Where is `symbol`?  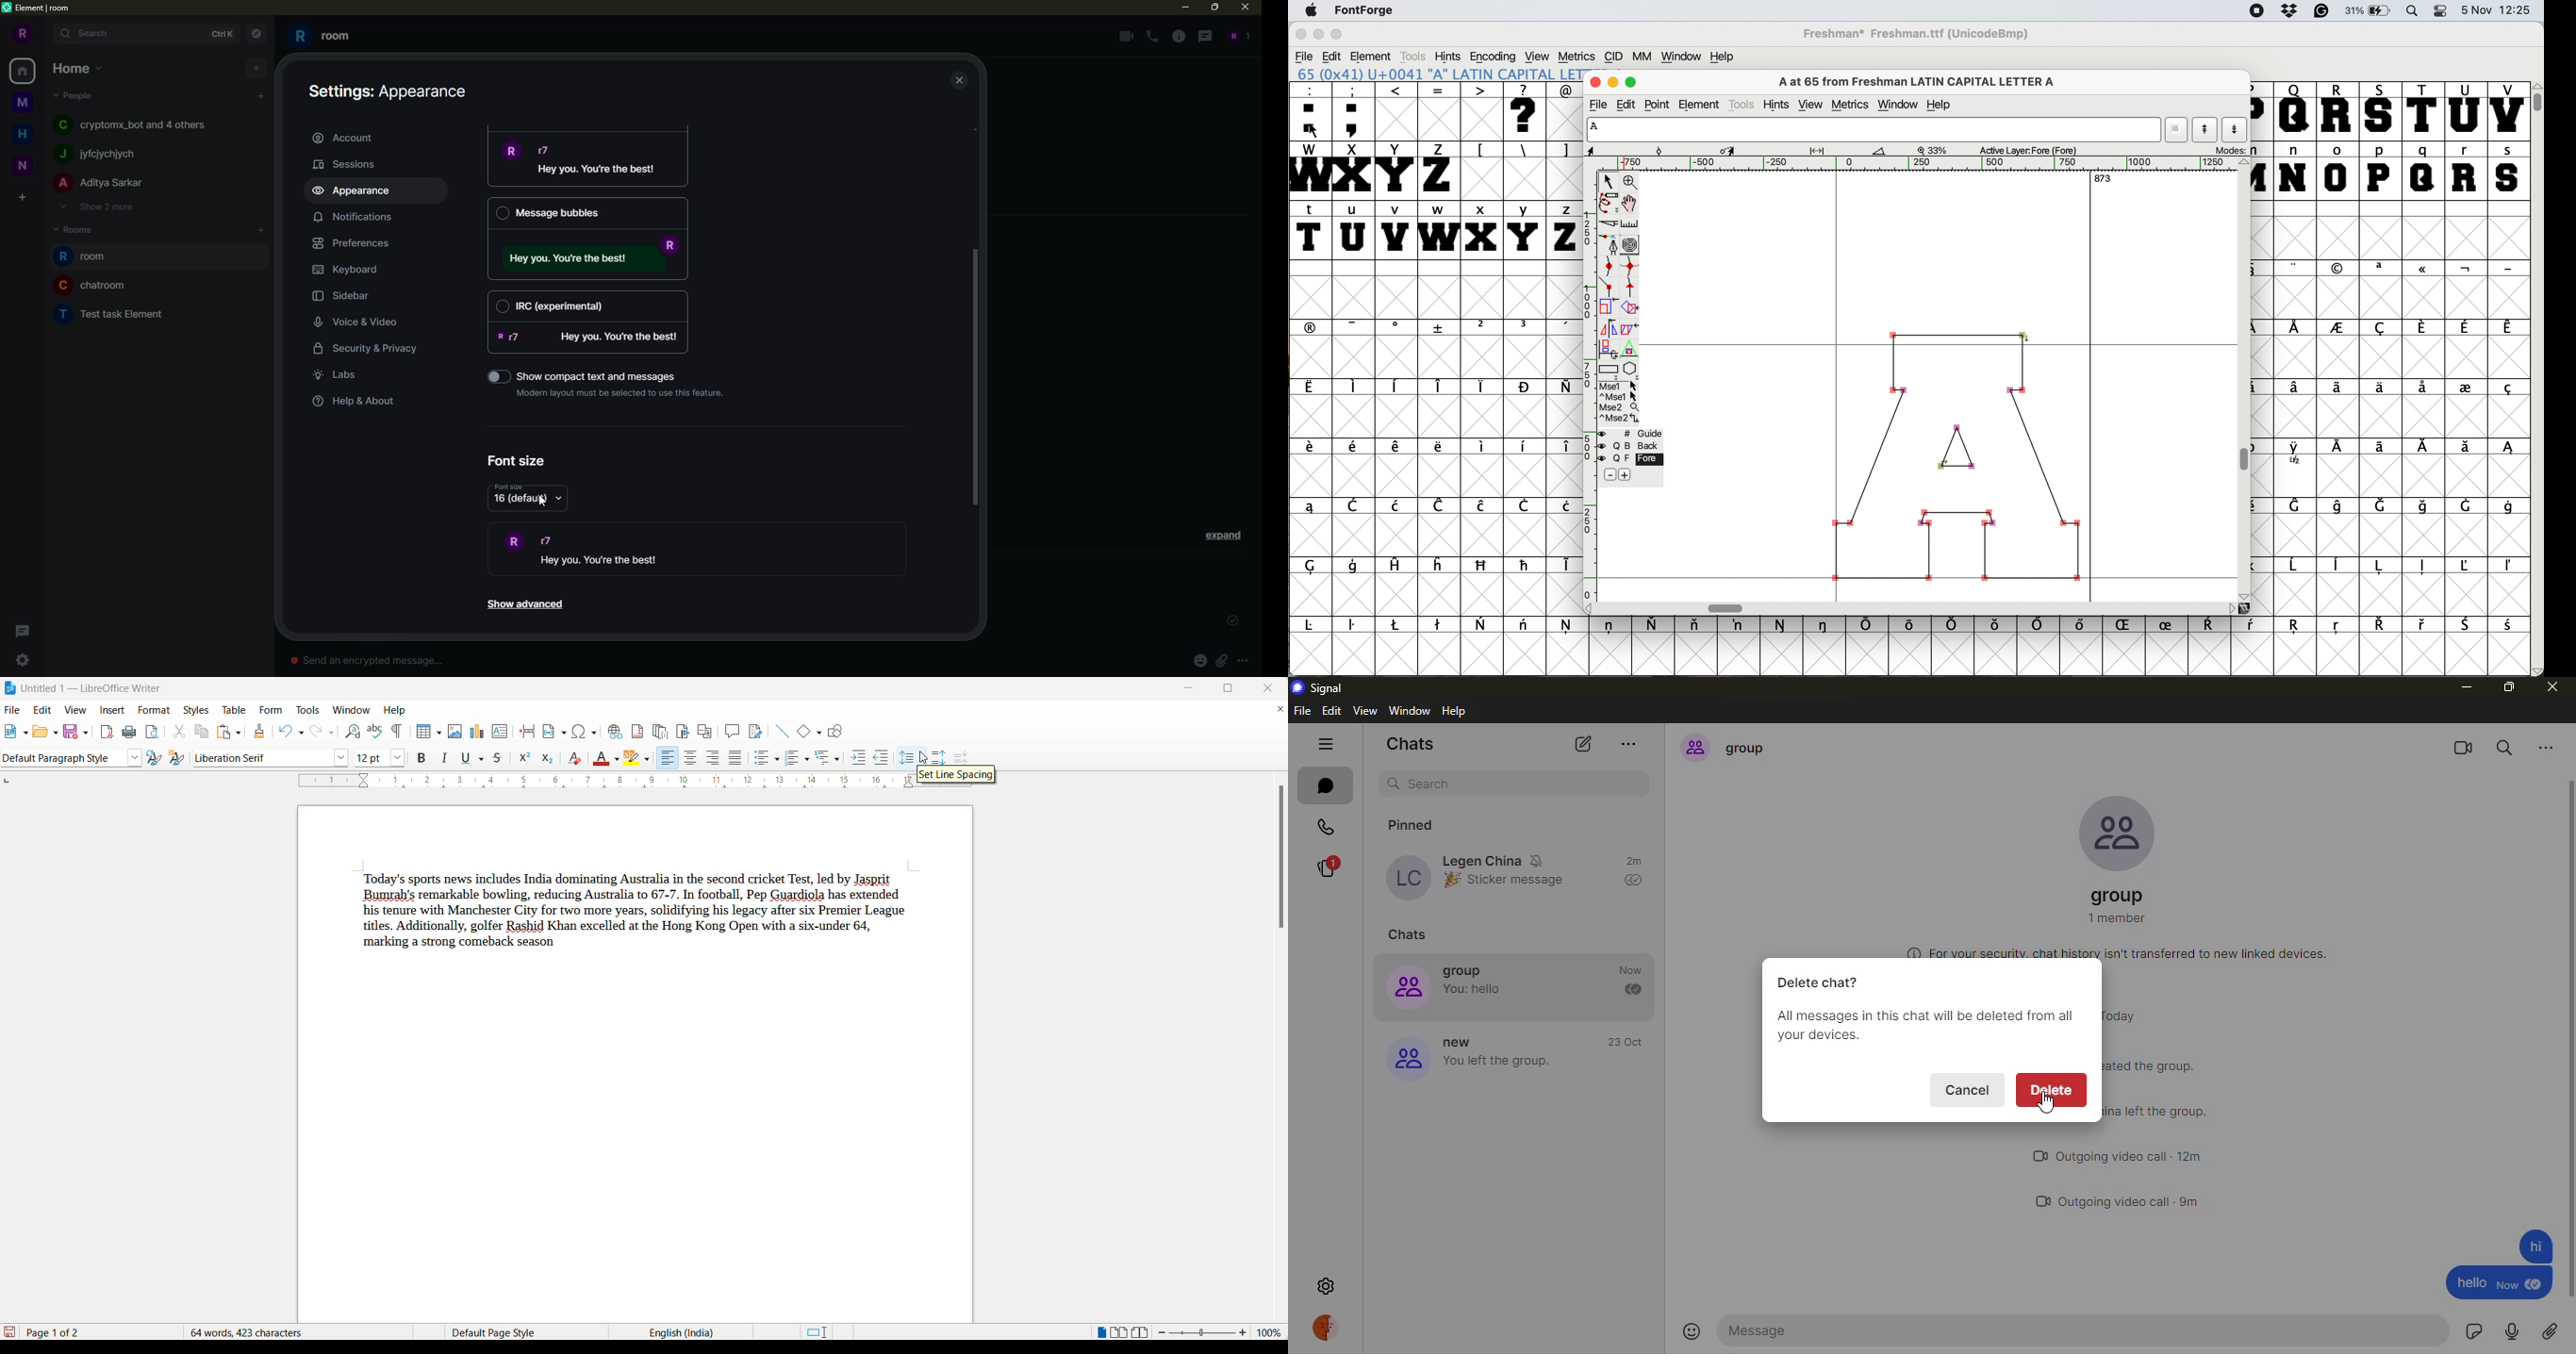 symbol is located at coordinates (1354, 627).